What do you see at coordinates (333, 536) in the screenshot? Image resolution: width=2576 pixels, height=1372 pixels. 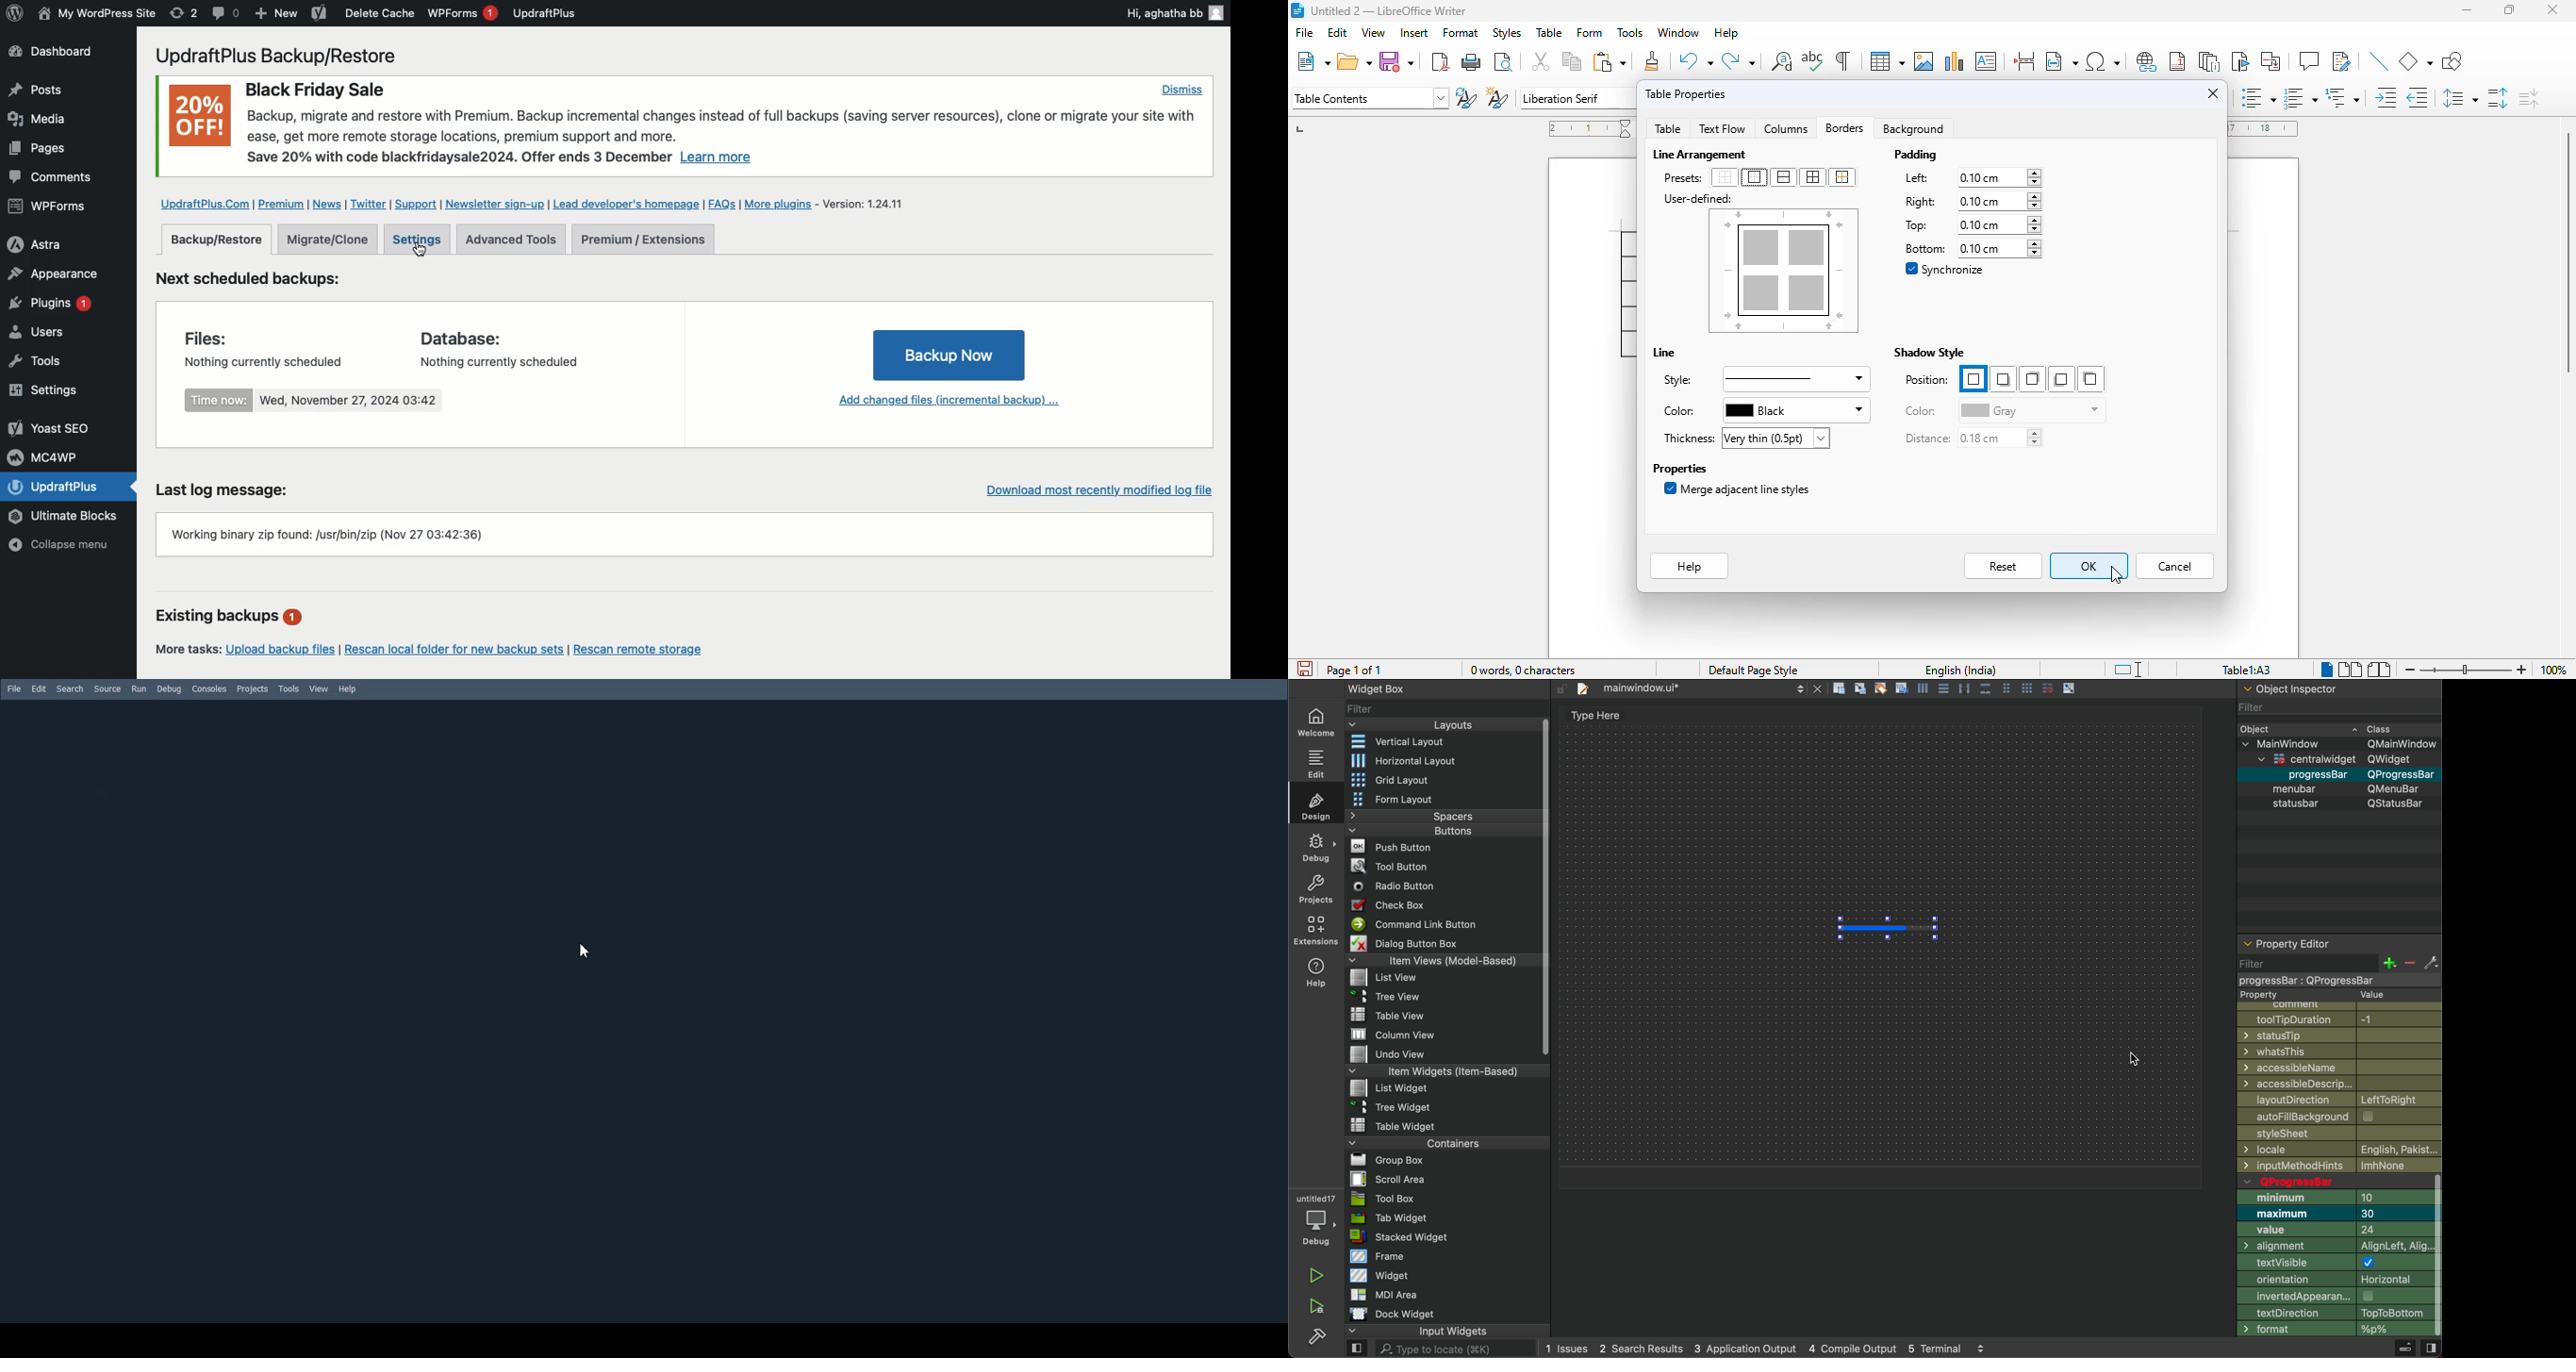 I see `Working binary zip found: /usr/bin/zip (Nov 27 03:42:36)` at bounding box center [333, 536].